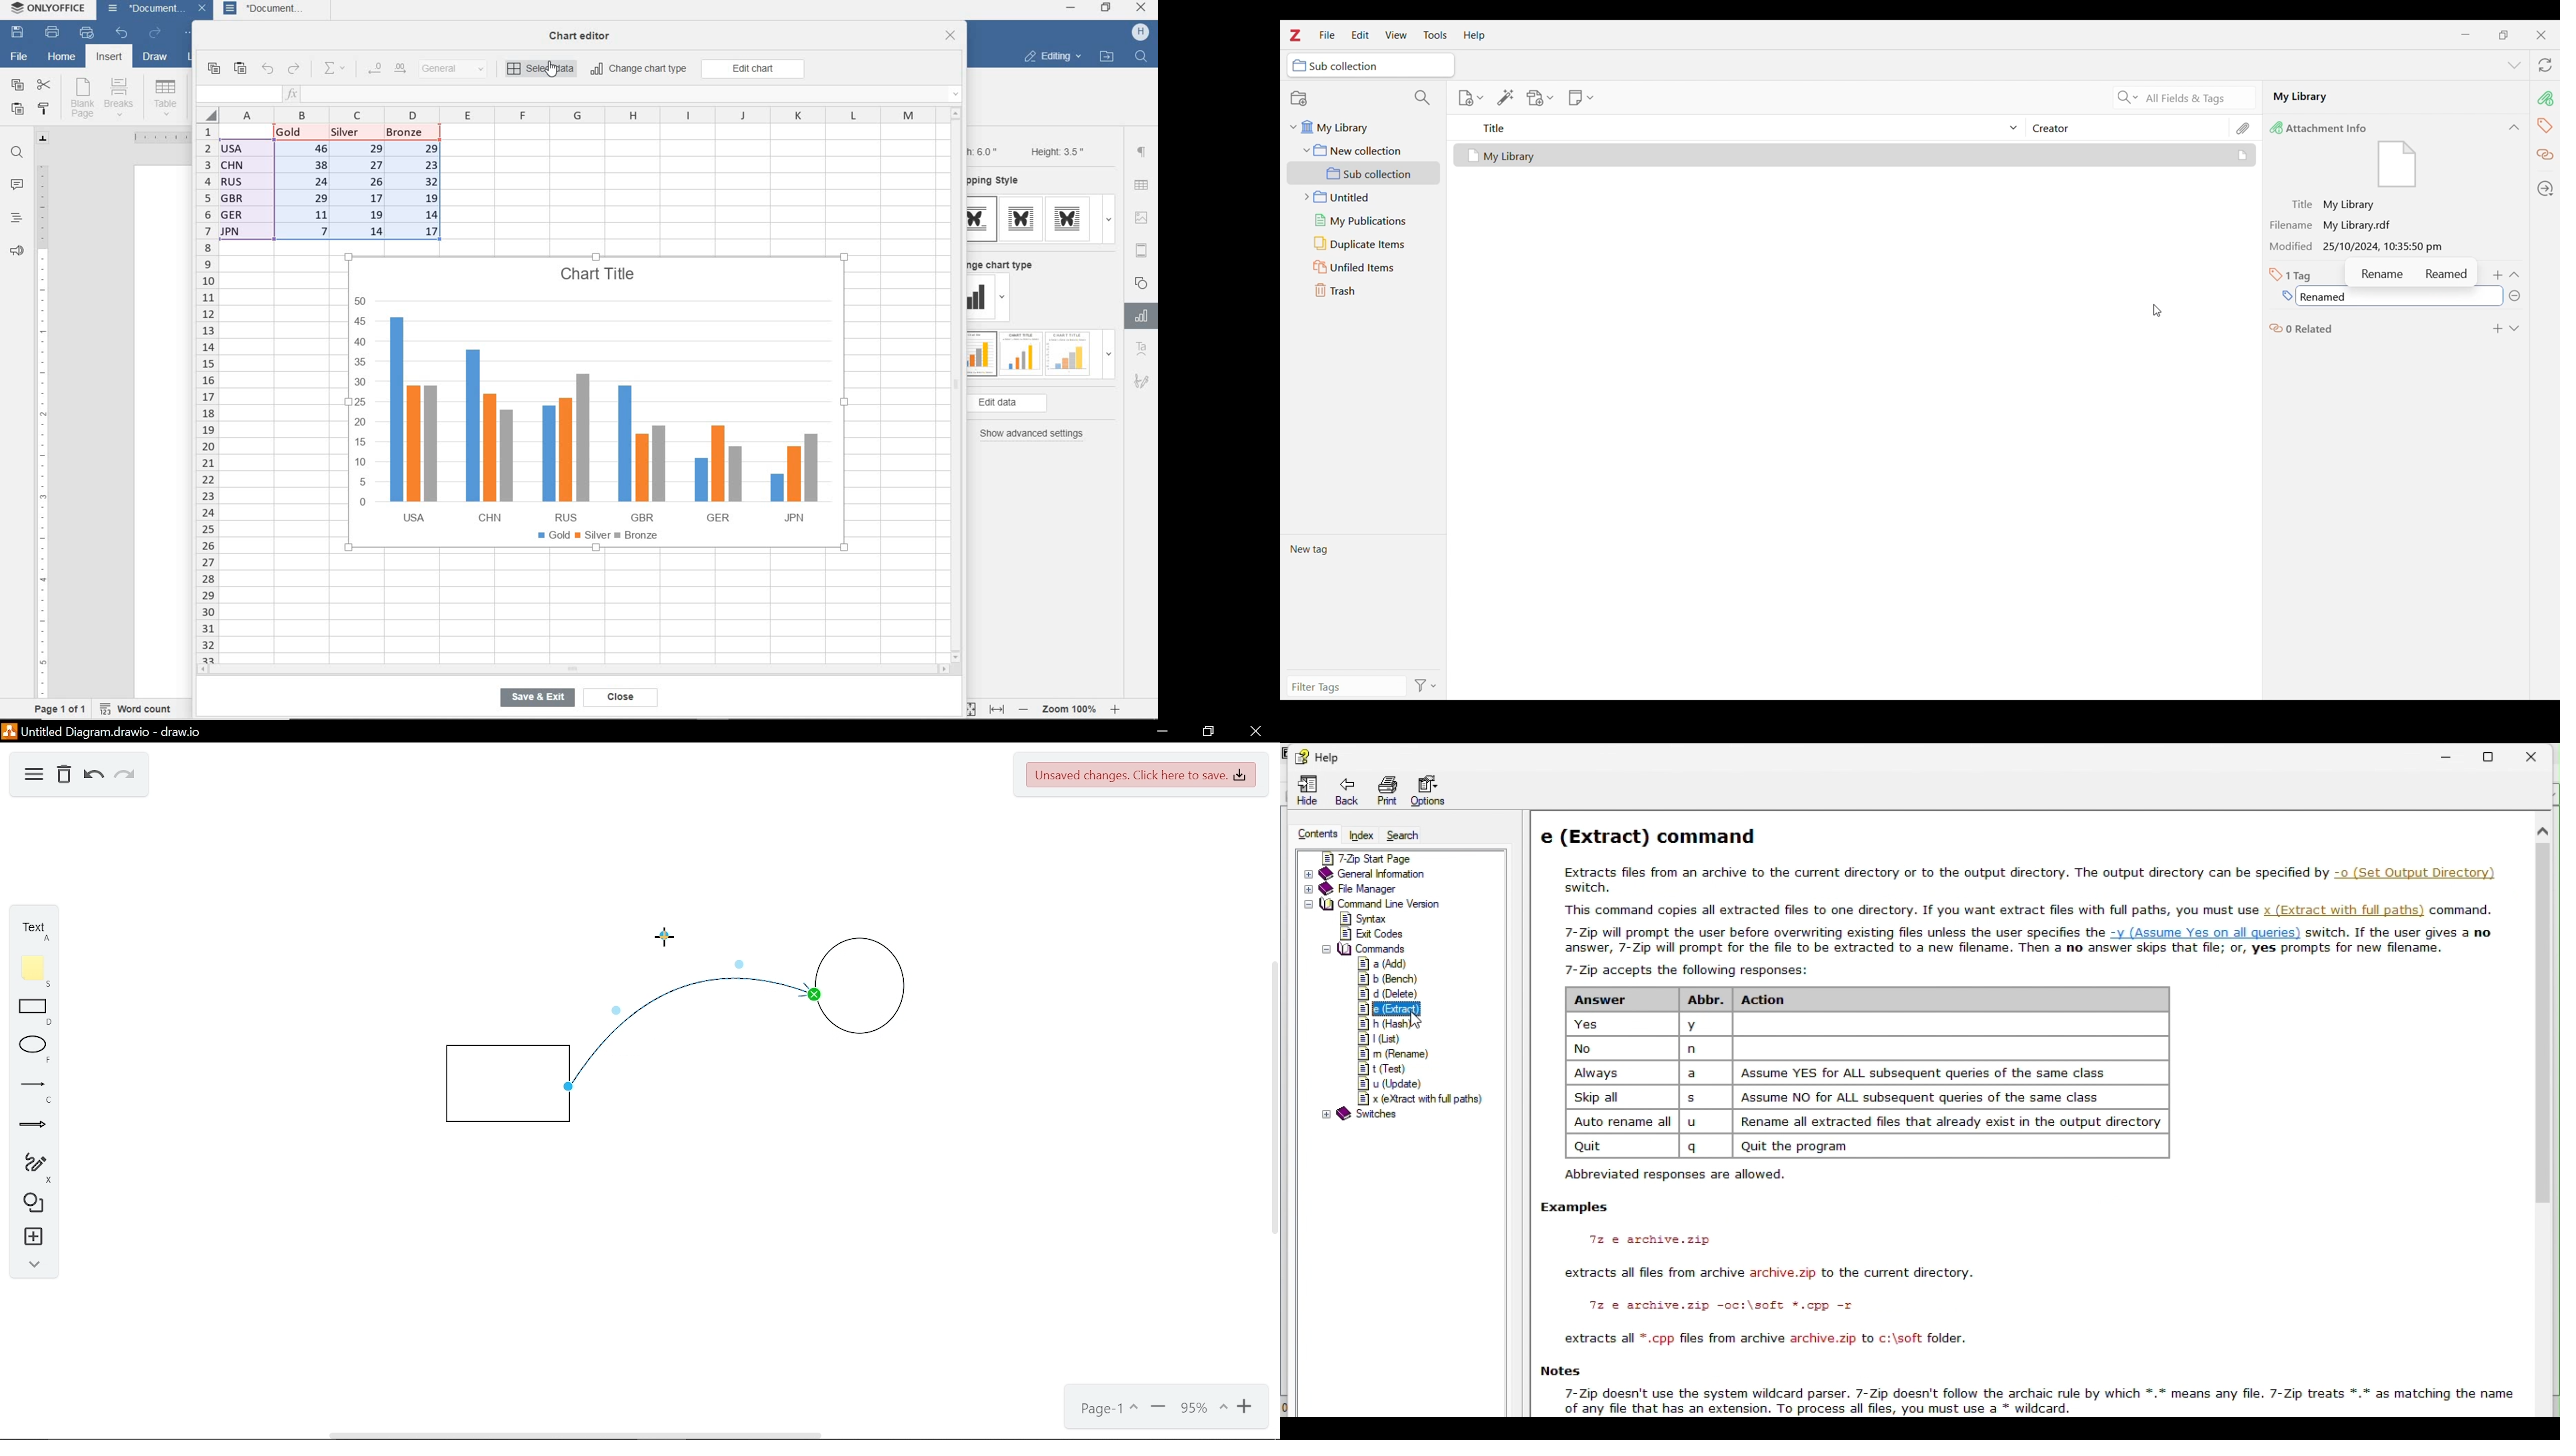 This screenshot has height=1456, width=2576. Describe the element at coordinates (2545, 98) in the screenshot. I see `pin` at that location.